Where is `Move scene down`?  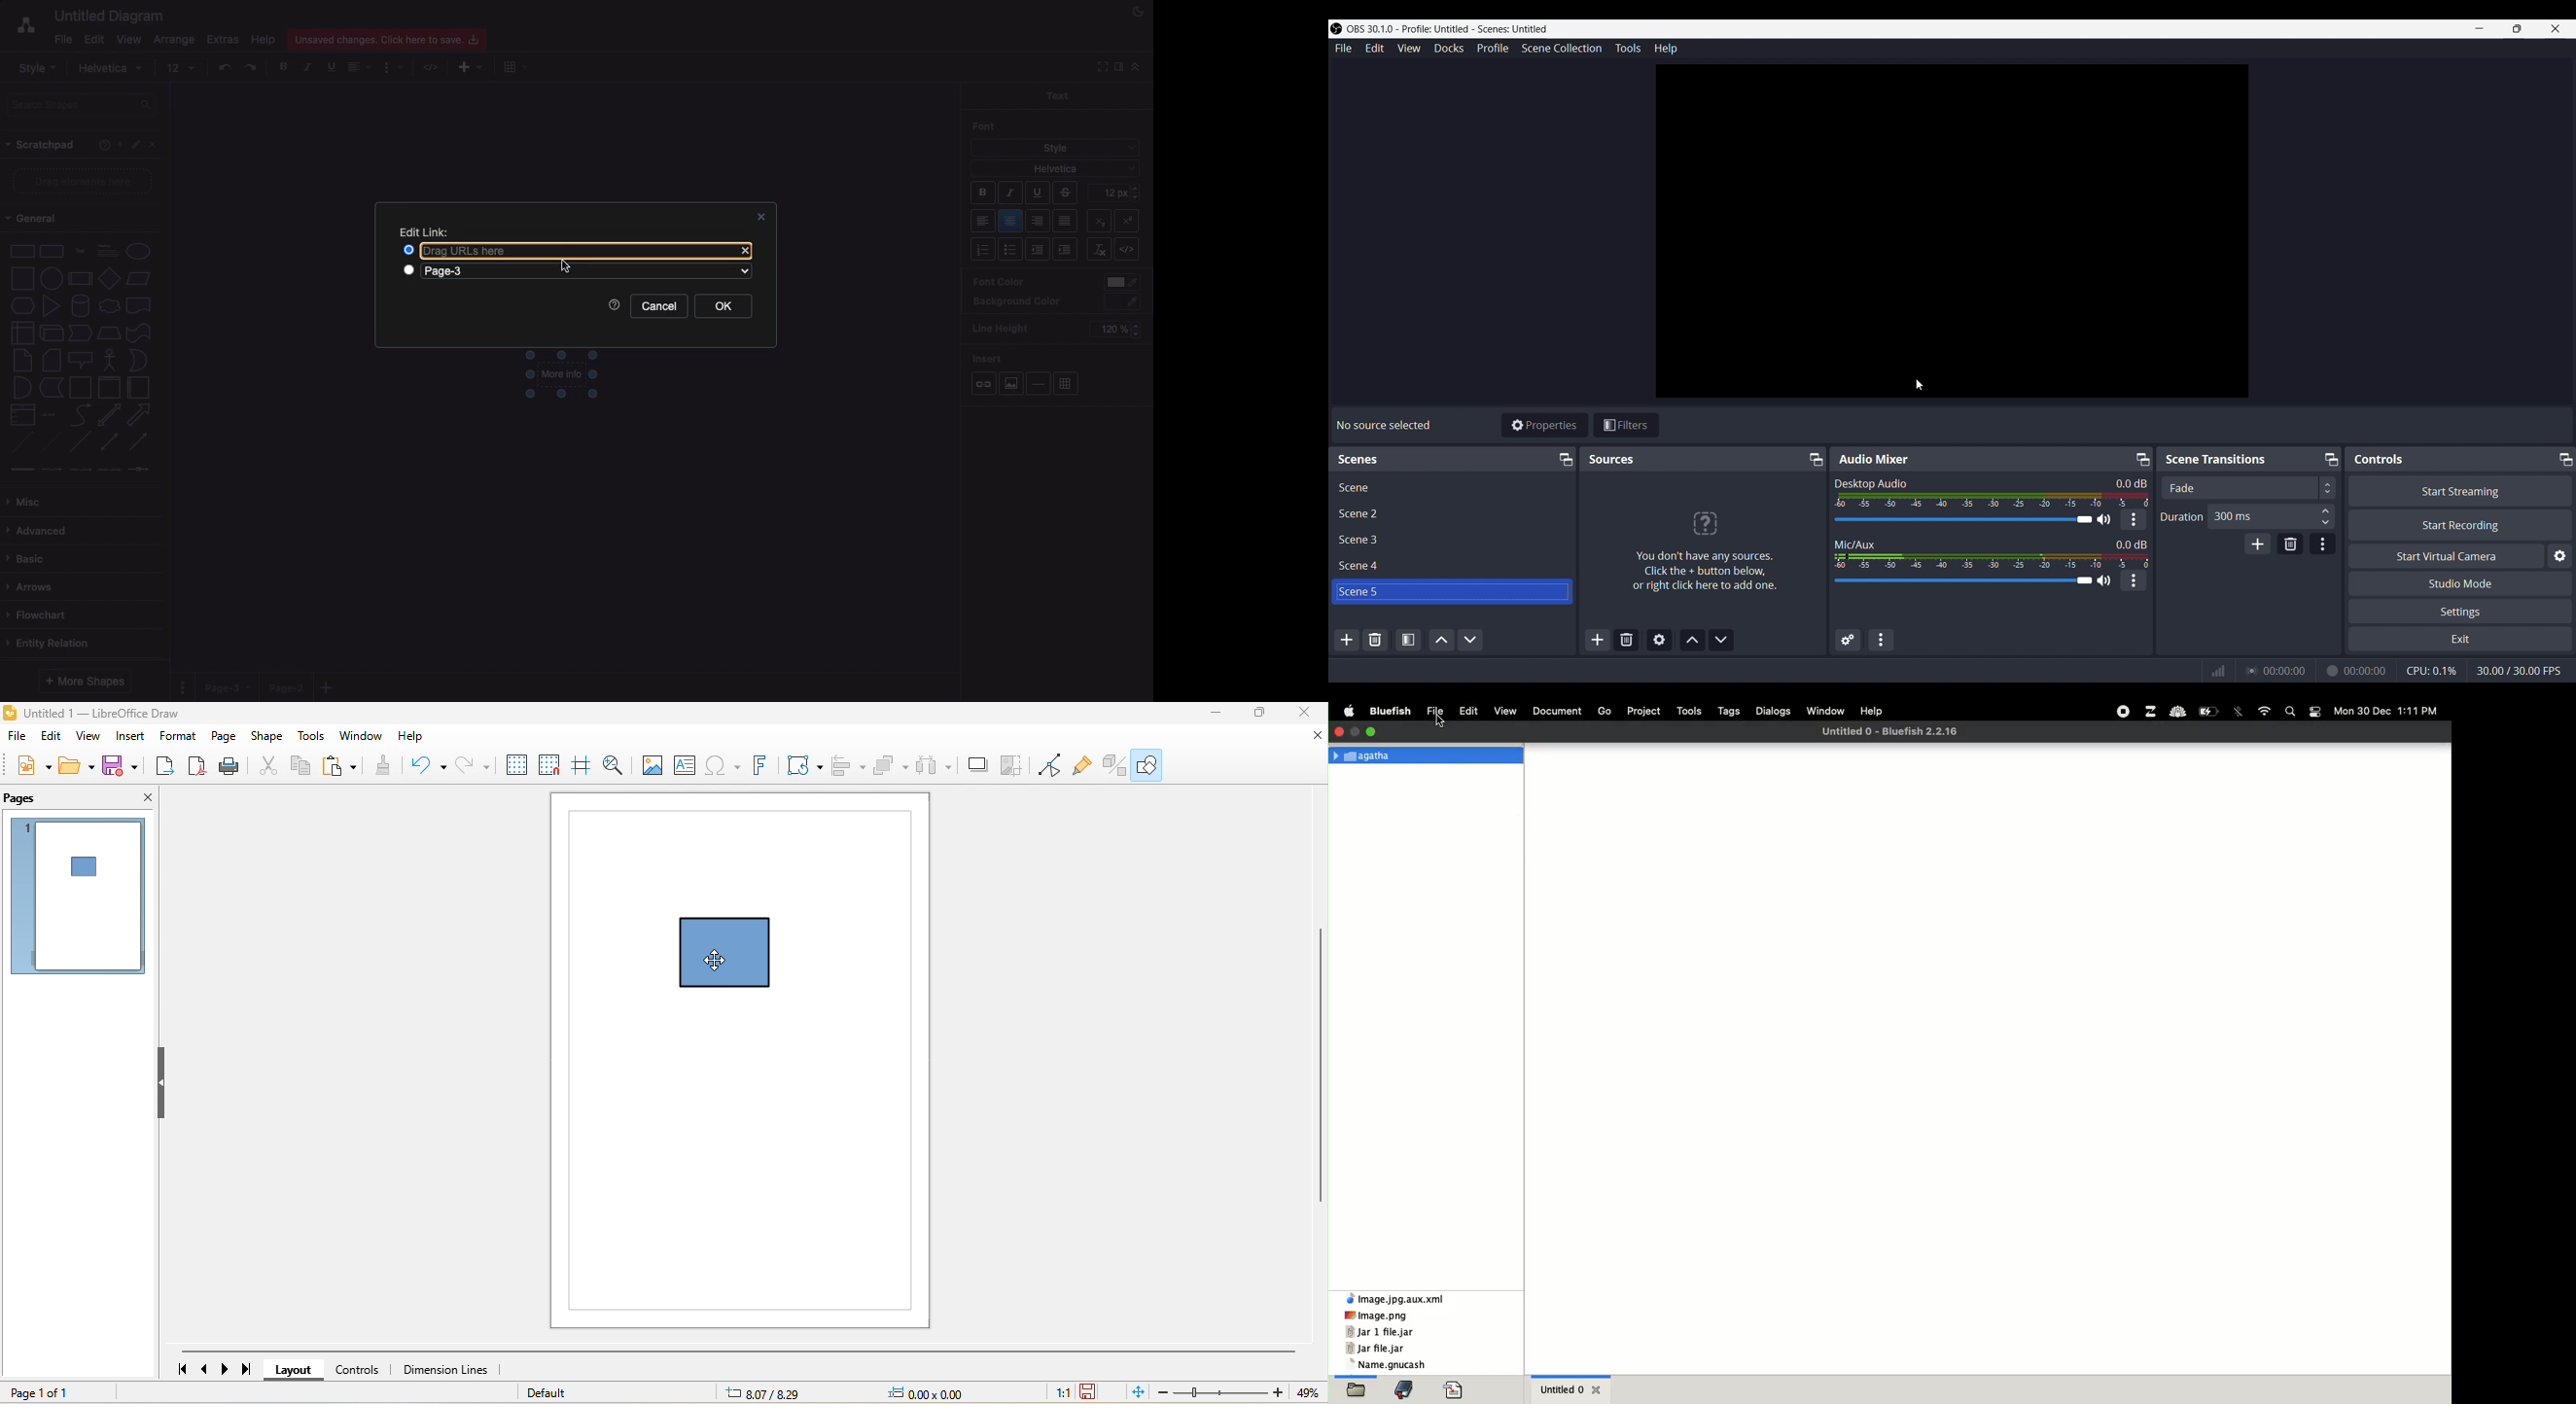 Move scene down is located at coordinates (1471, 639).